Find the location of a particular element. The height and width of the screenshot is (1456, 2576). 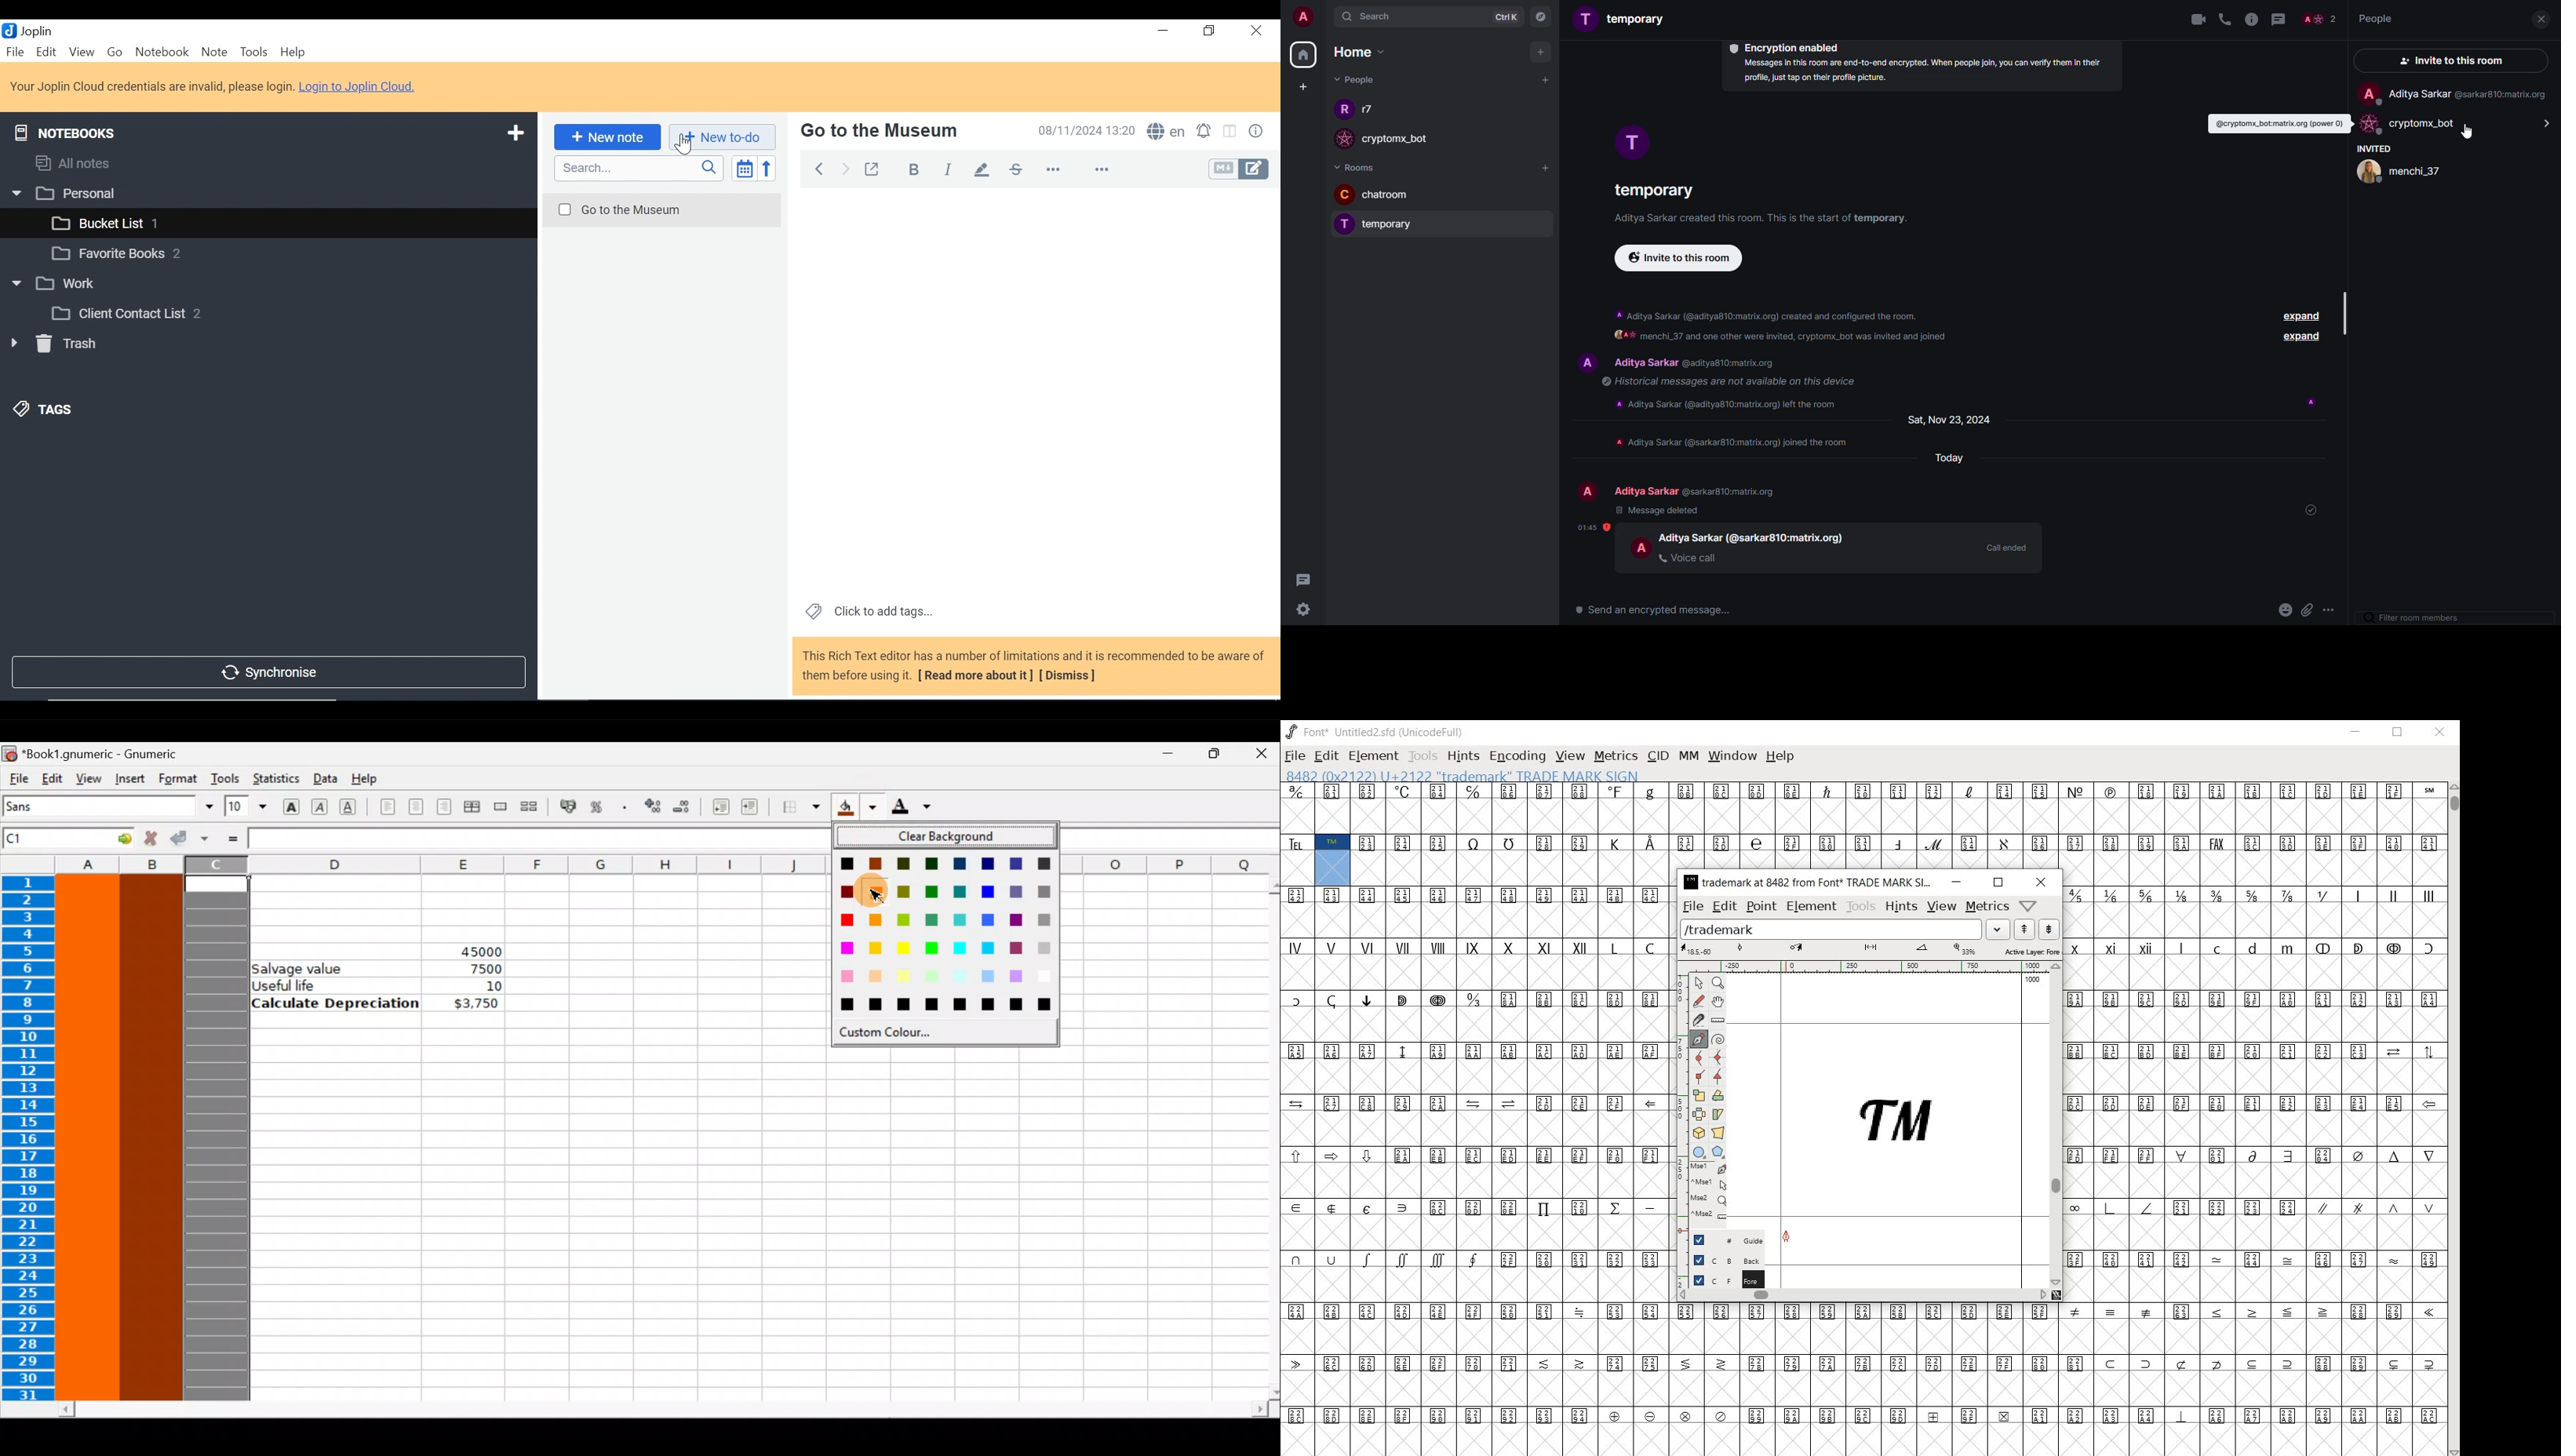

More is located at coordinates (1076, 169).